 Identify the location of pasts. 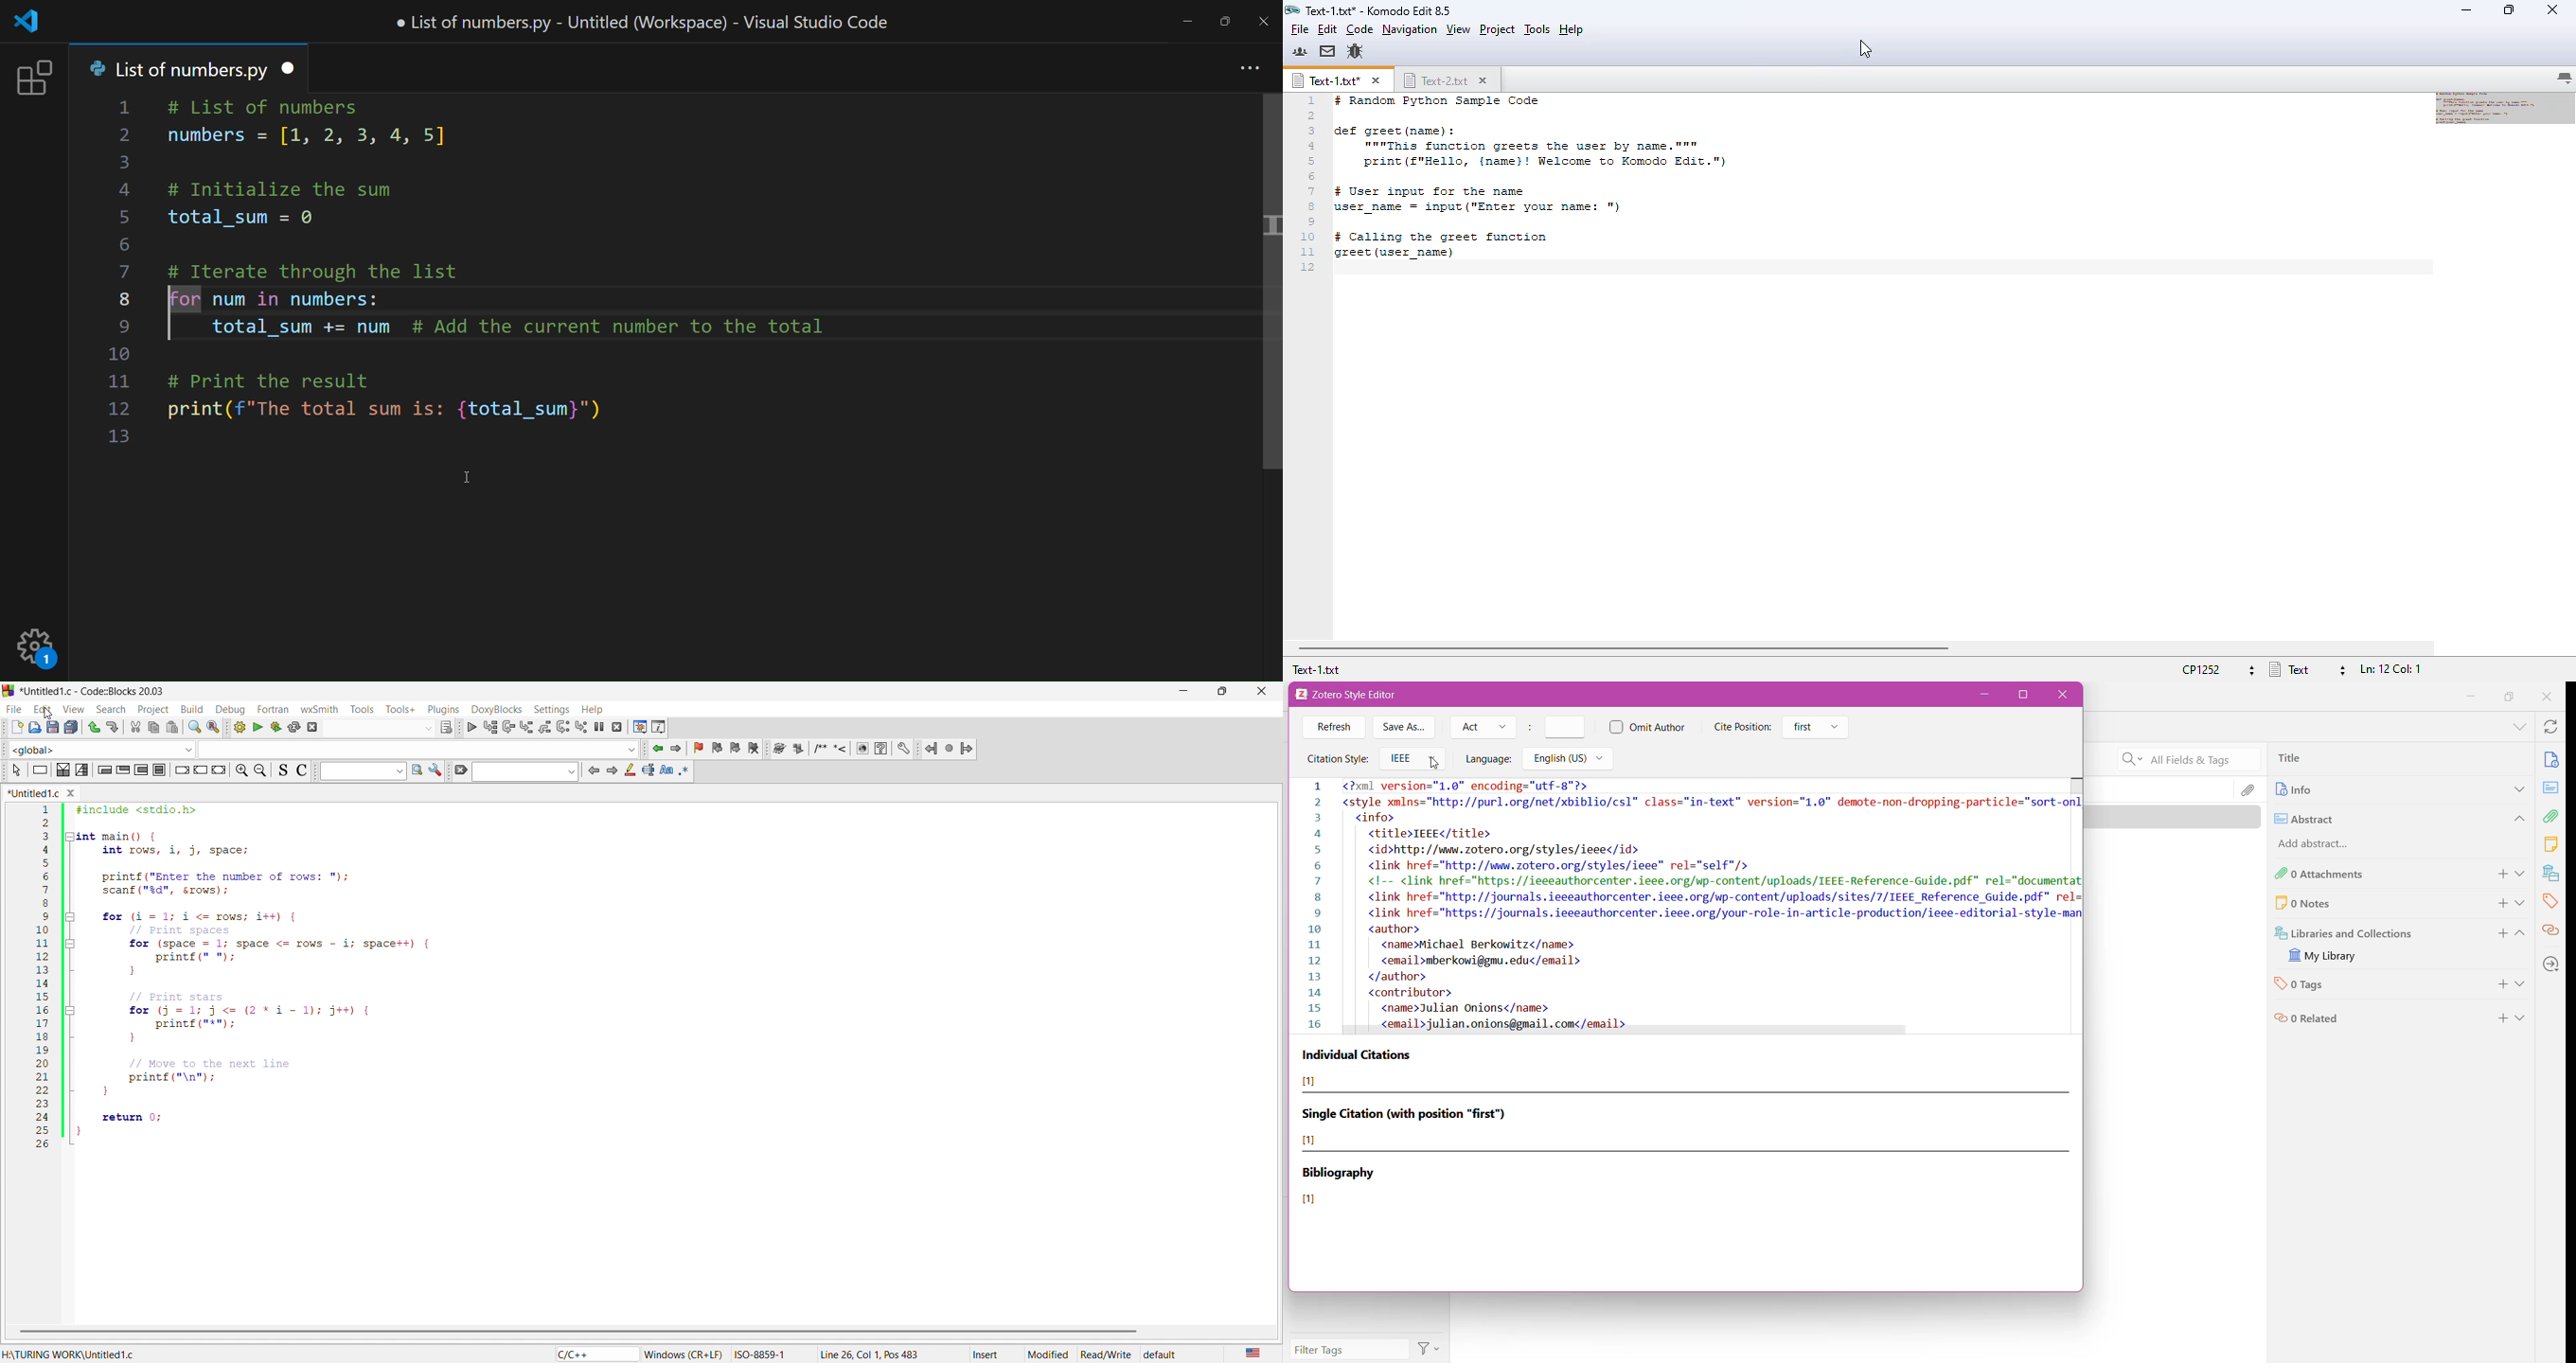
(171, 727).